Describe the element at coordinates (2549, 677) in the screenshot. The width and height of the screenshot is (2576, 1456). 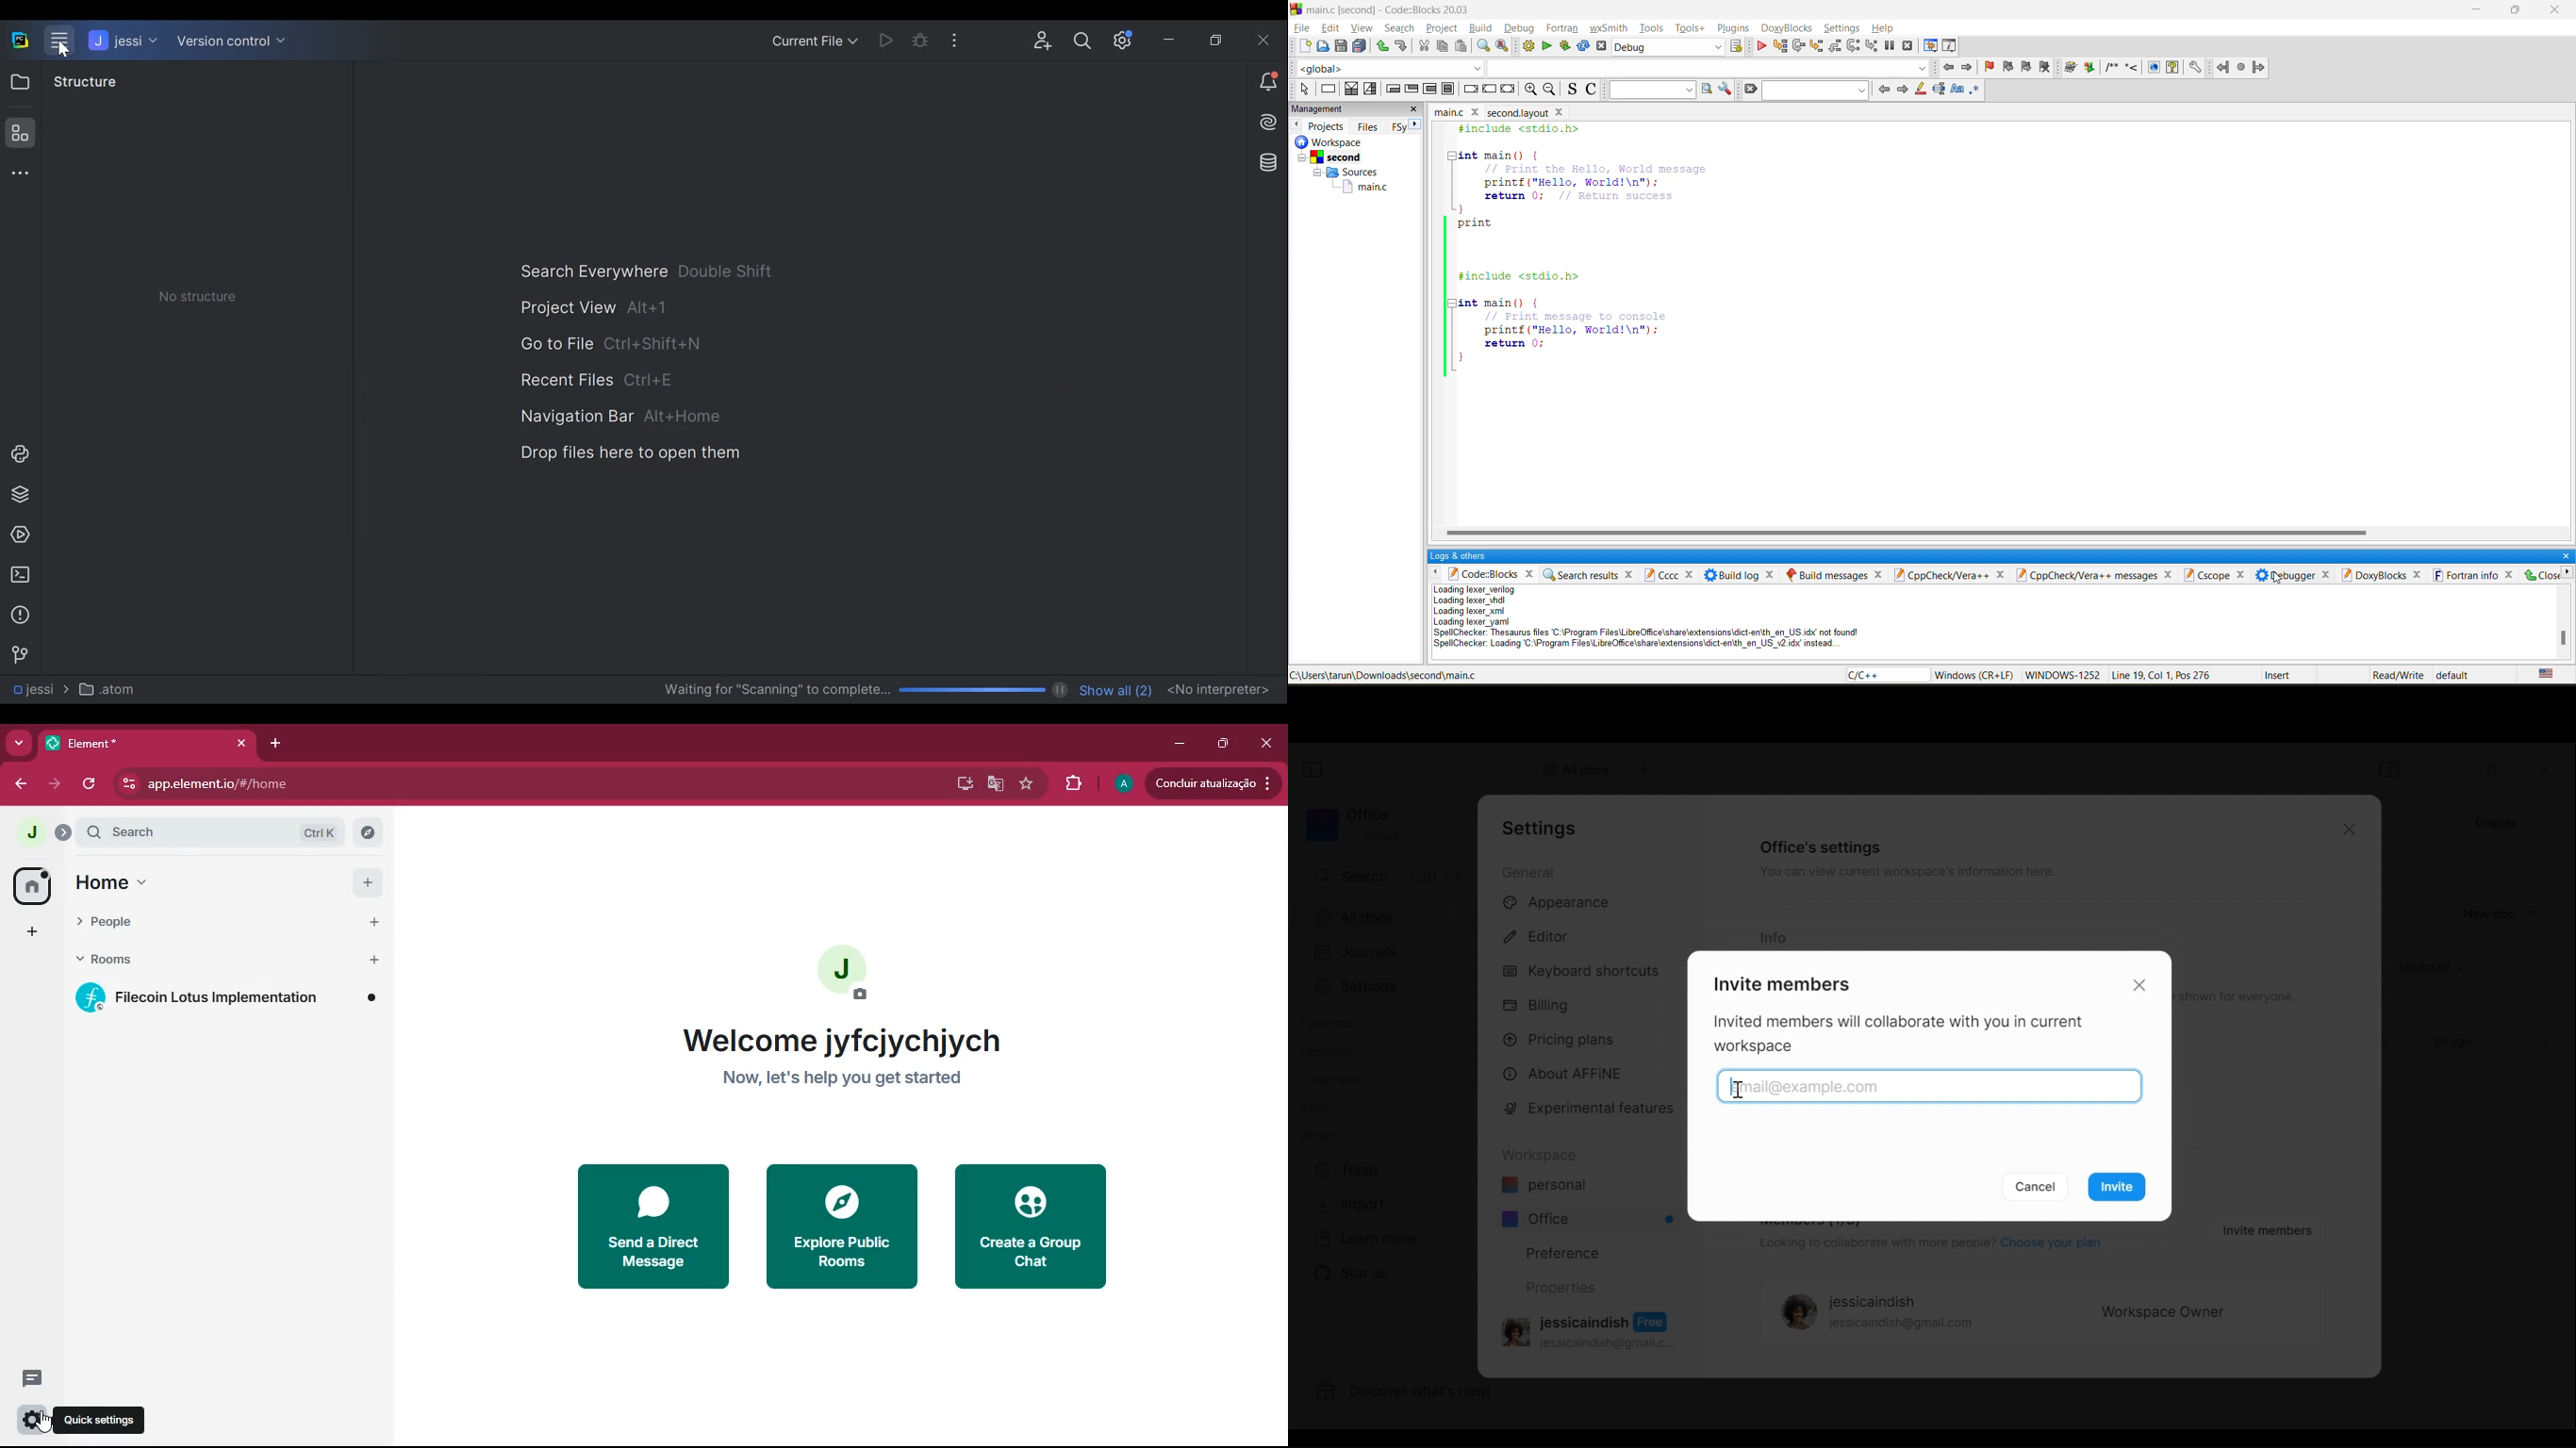
I see `text language` at that location.